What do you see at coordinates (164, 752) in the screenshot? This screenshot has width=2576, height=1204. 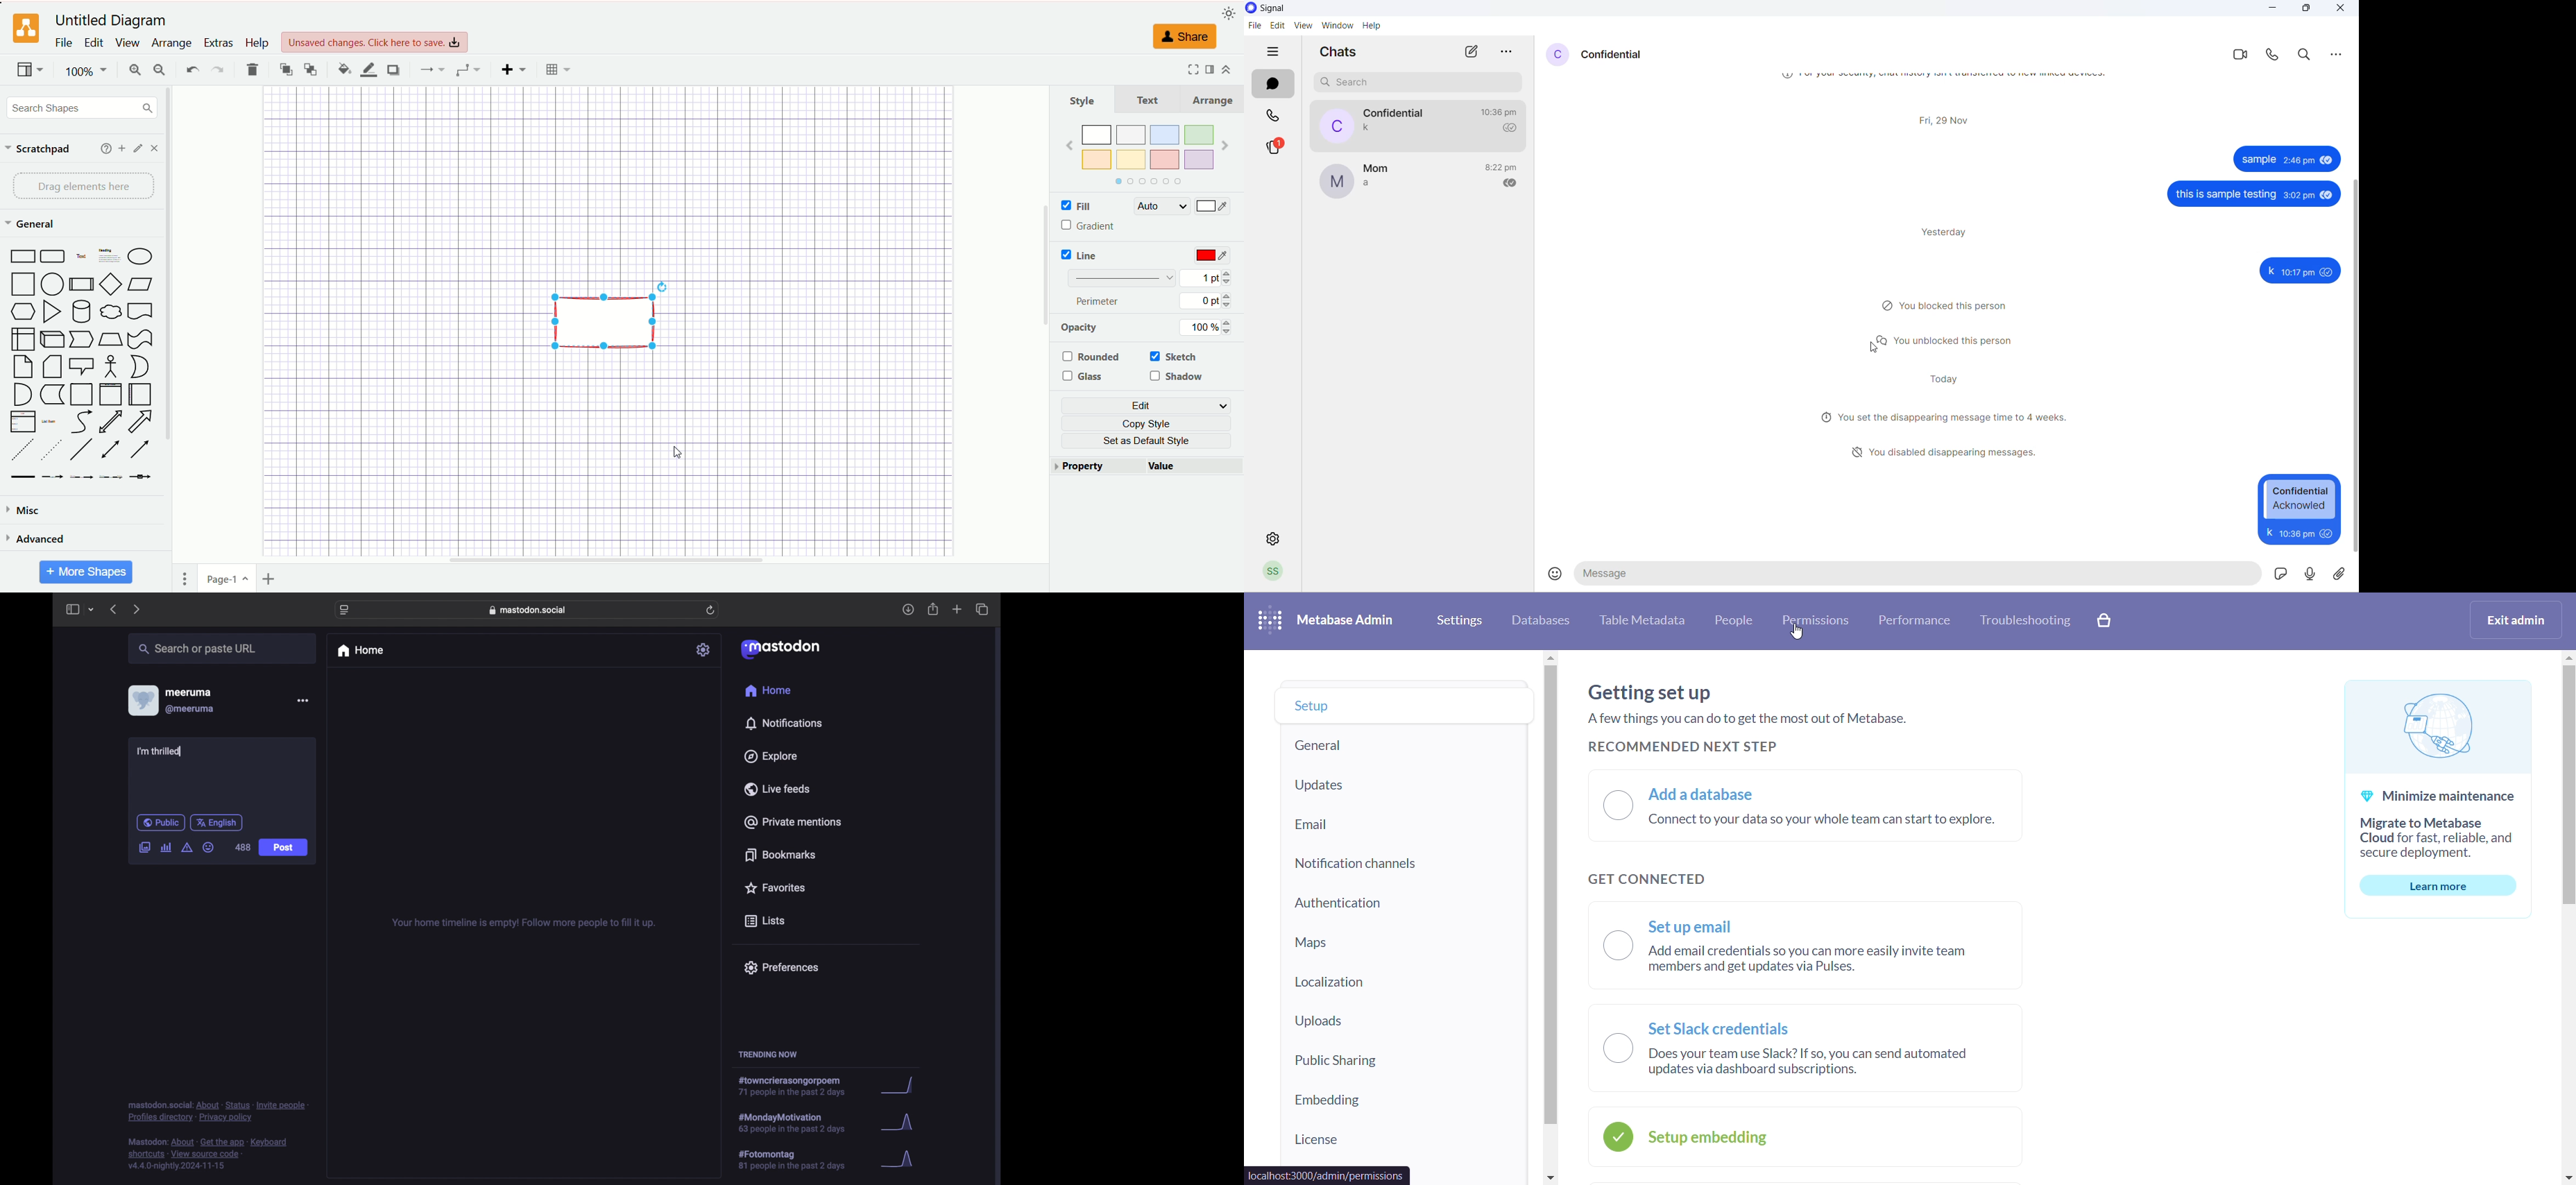 I see `I'm thrilled` at bounding box center [164, 752].